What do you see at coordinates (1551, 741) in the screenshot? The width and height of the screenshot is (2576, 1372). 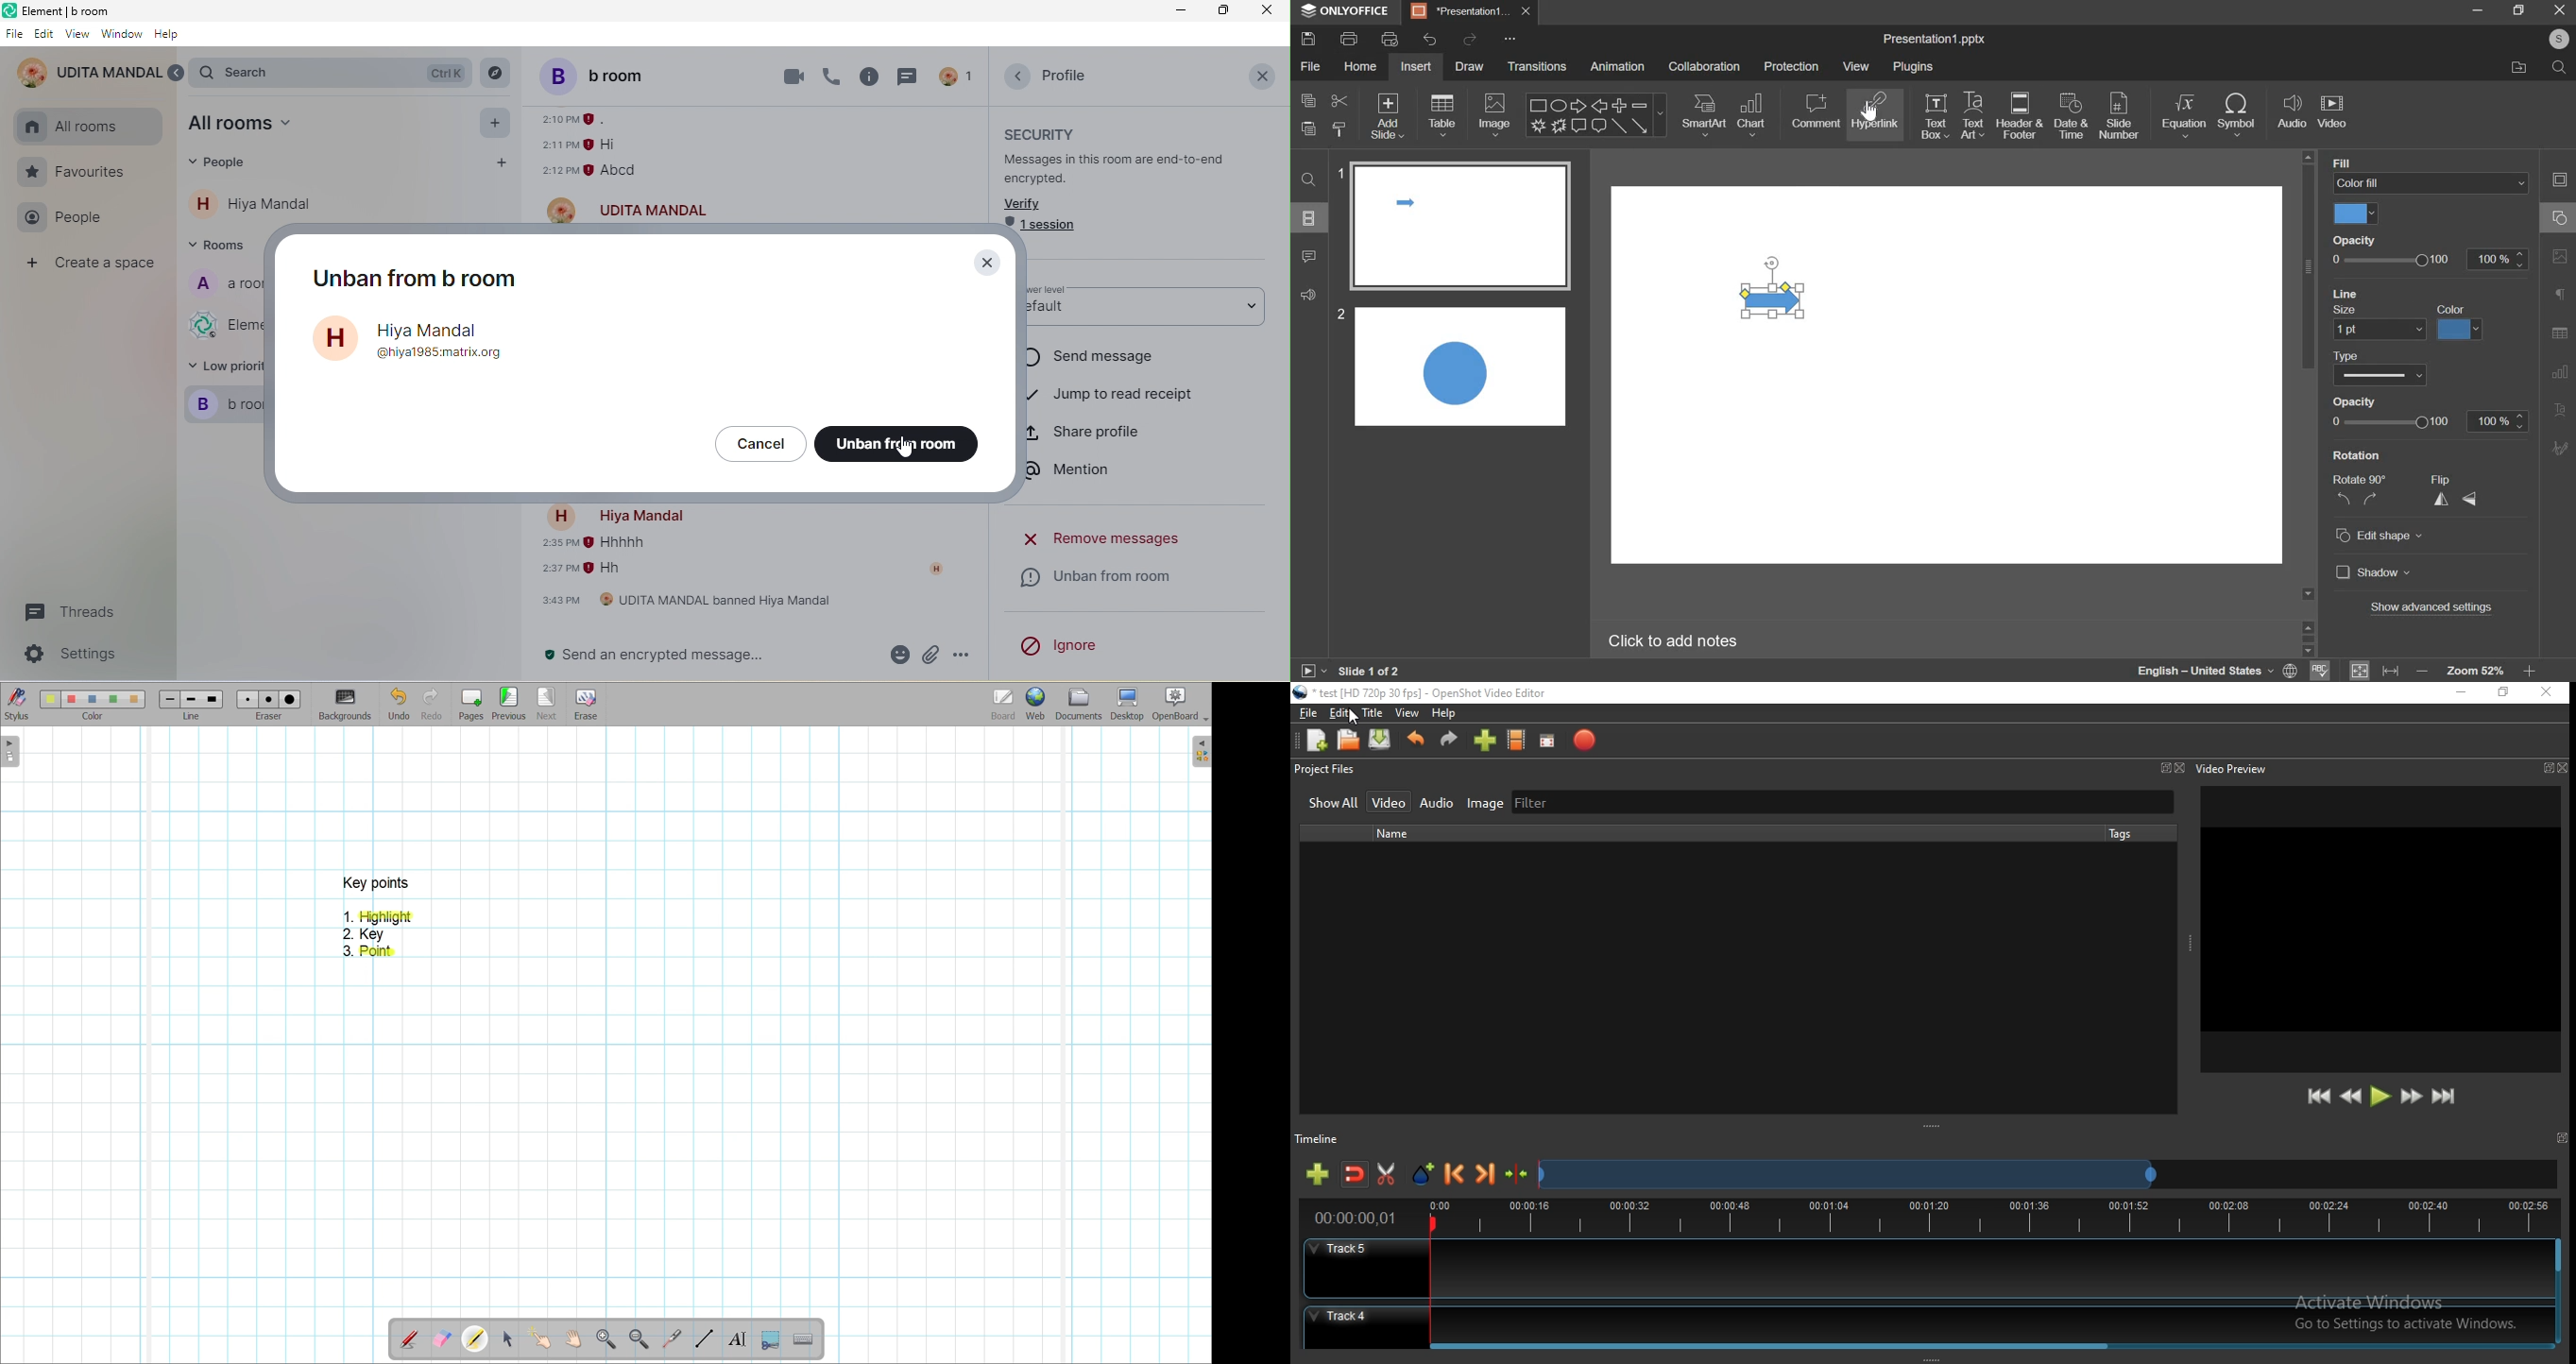 I see `Full screen ` at bounding box center [1551, 741].